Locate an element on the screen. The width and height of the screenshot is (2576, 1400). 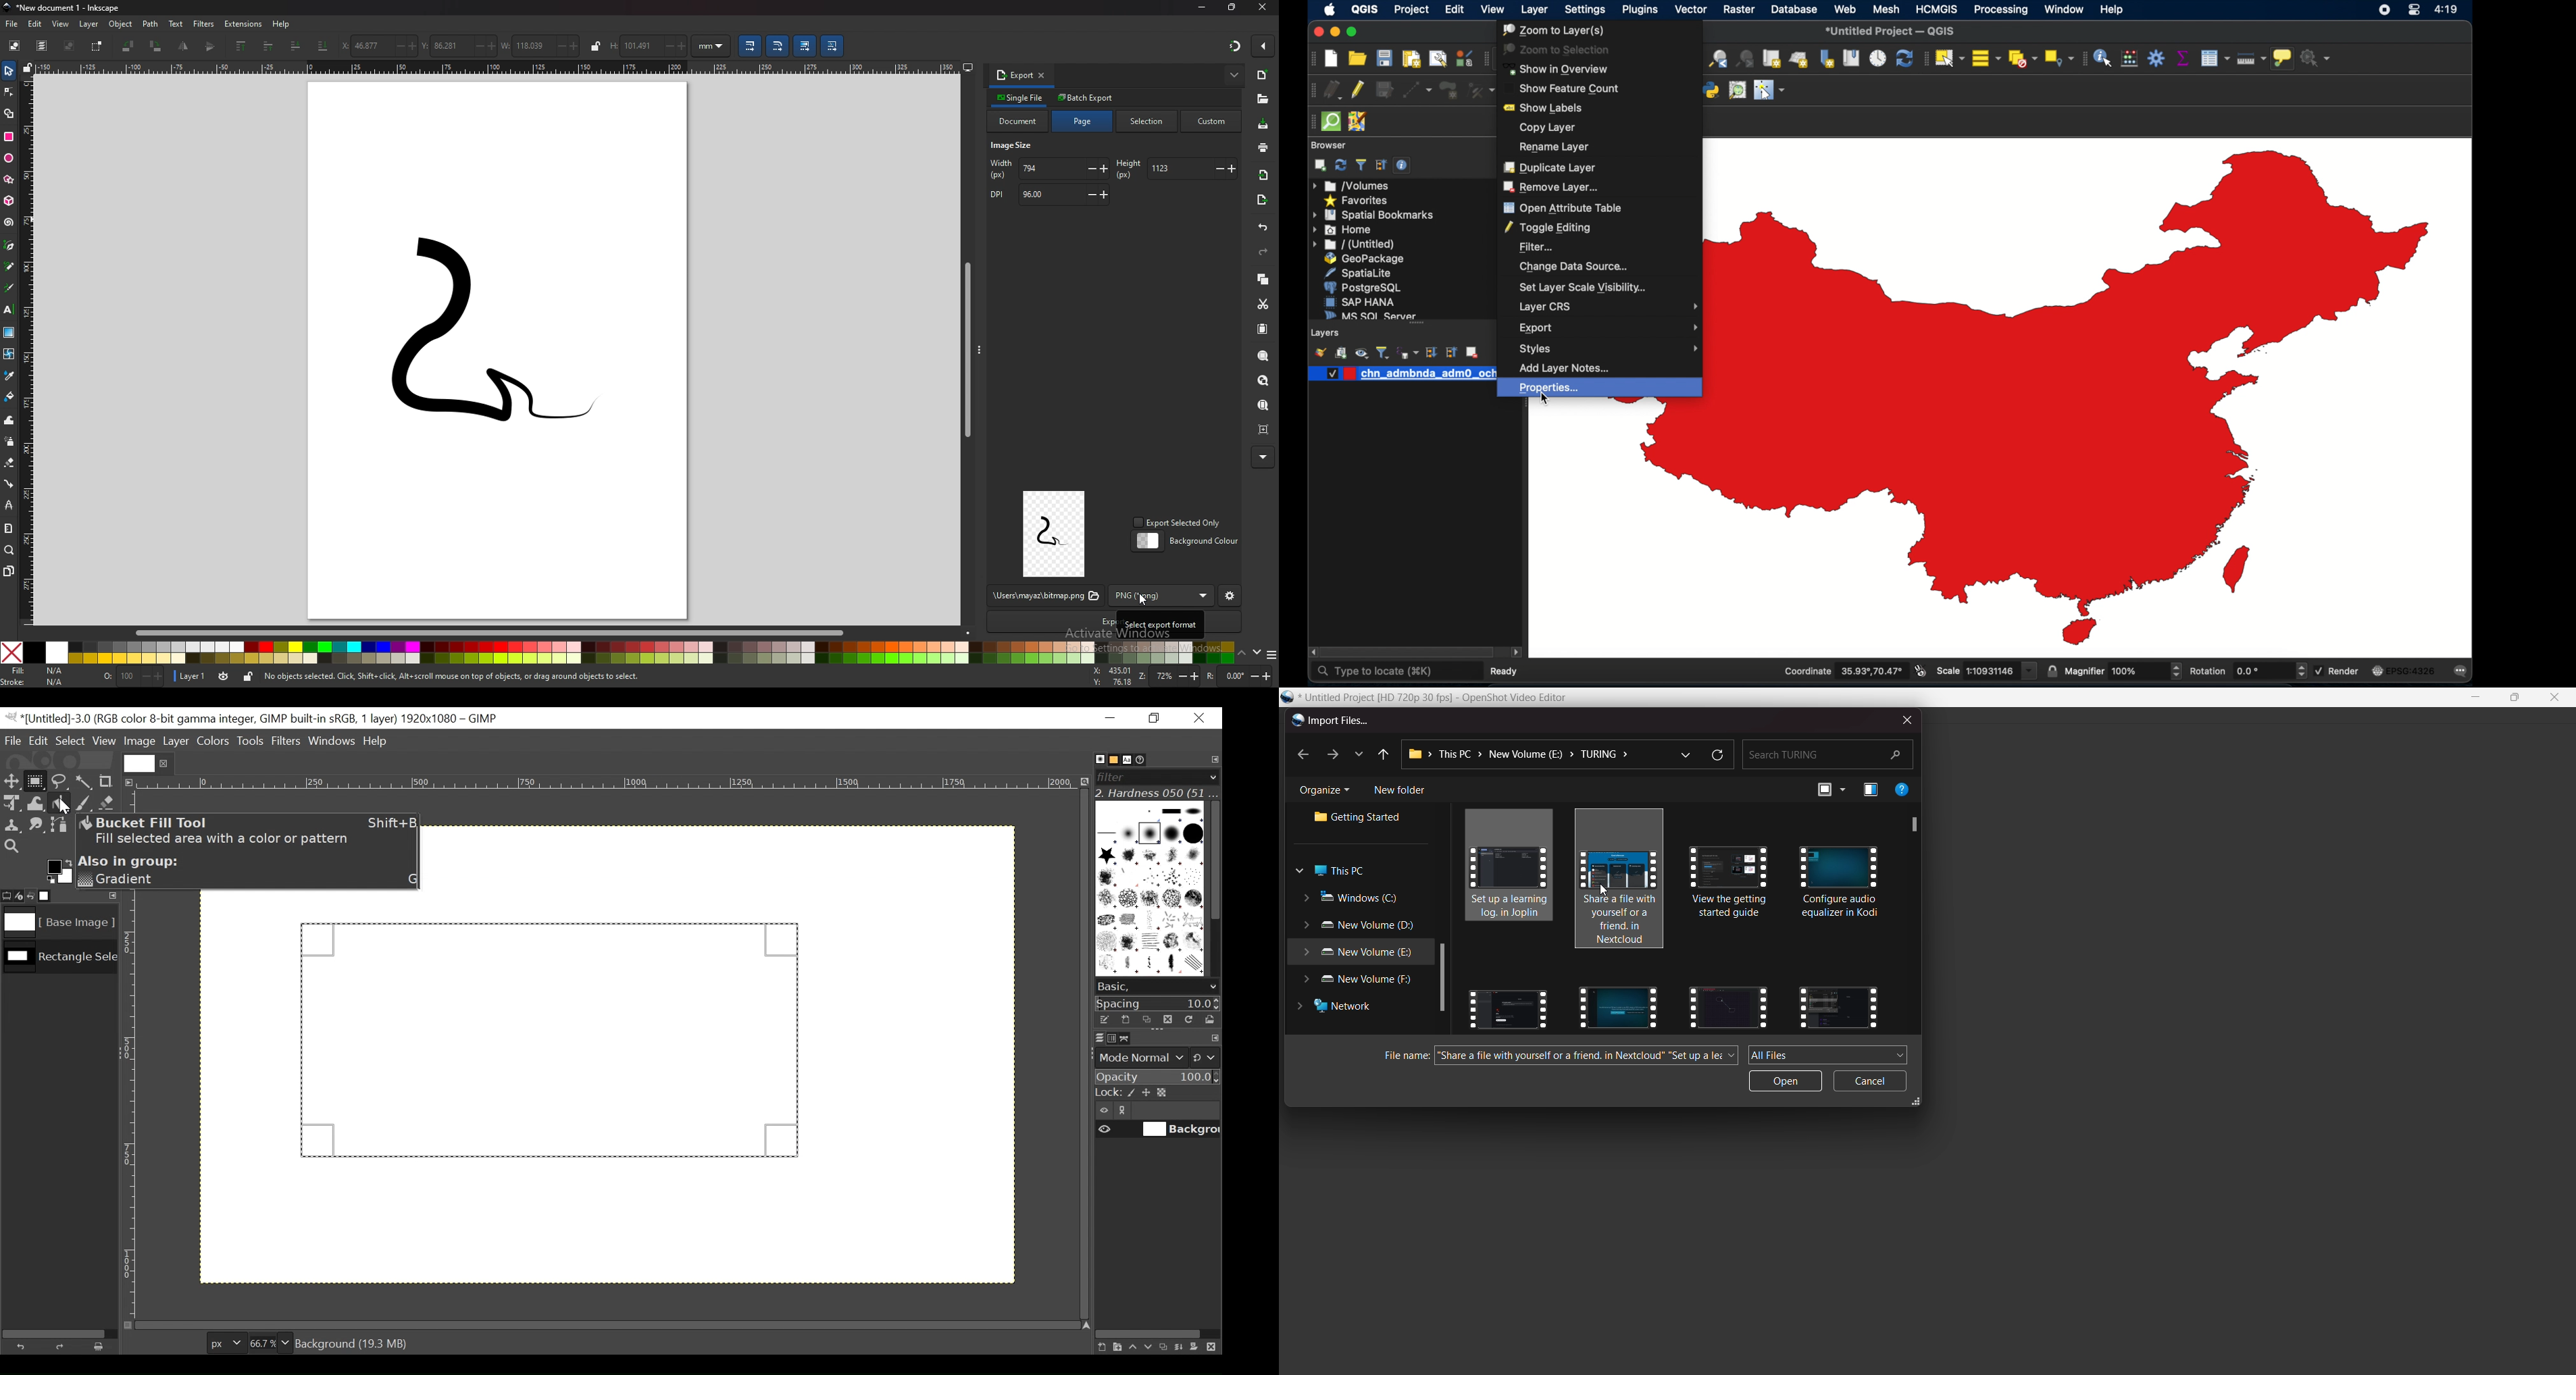
scroll down is located at coordinates (1213, 987).